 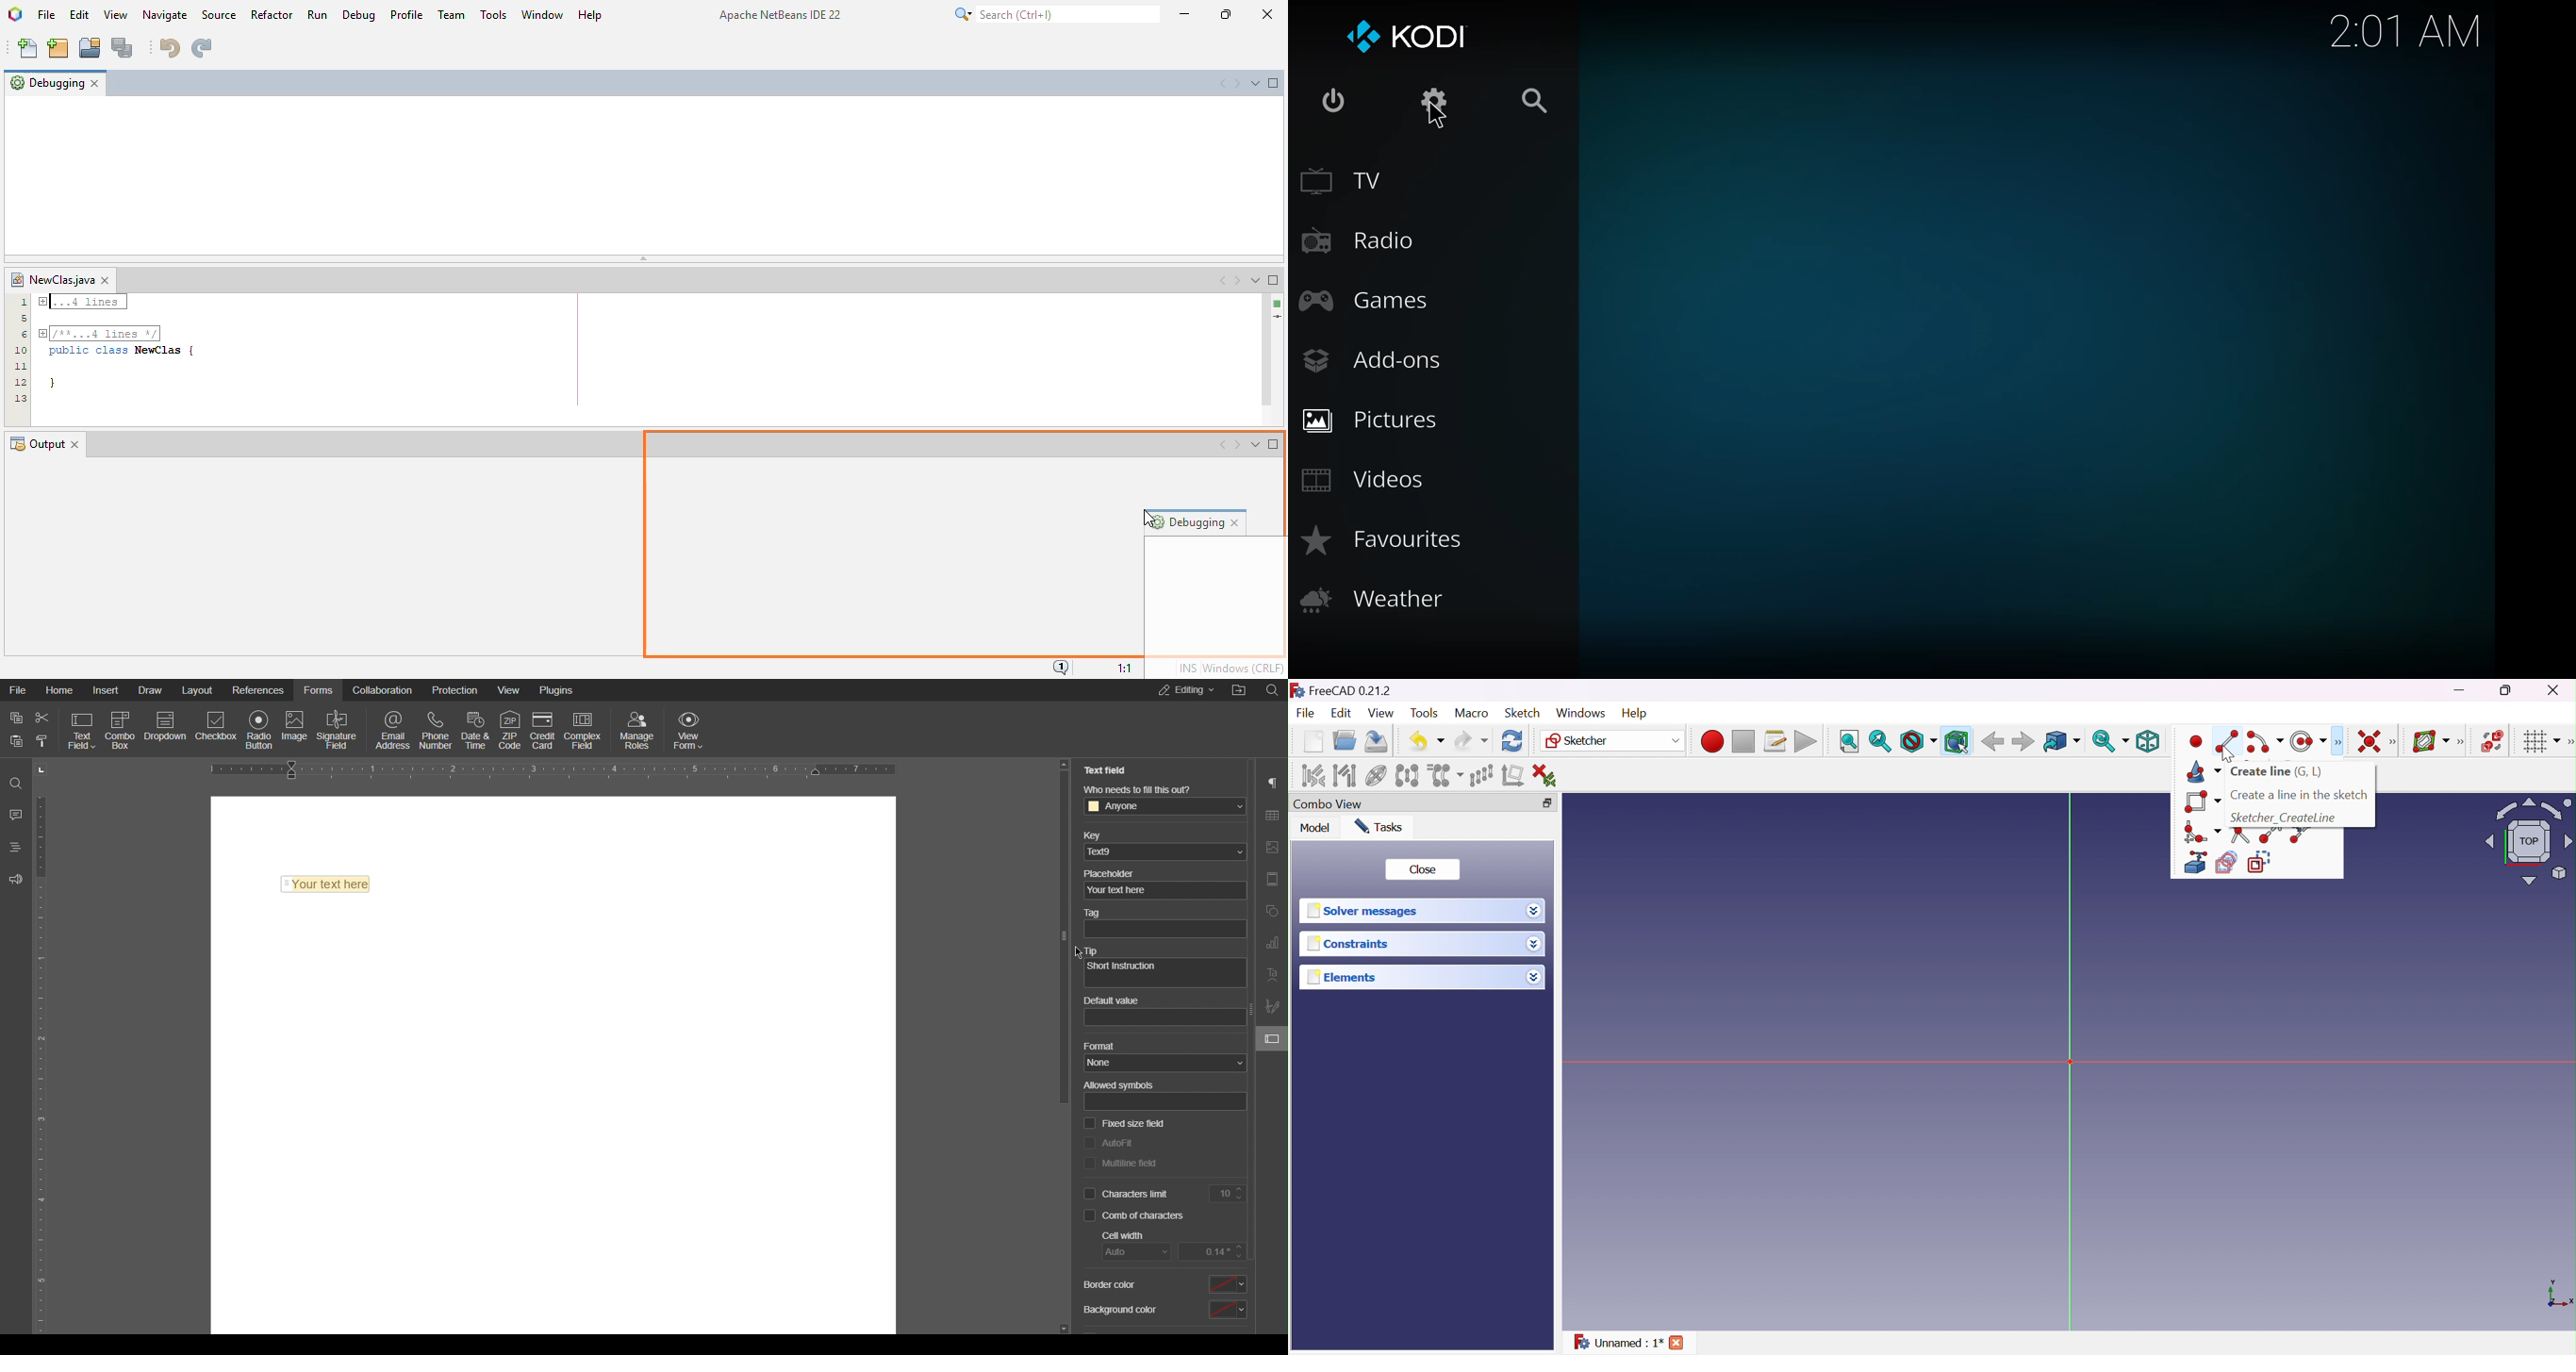 I want to click on maximize window, so click(x=1274, y=83).